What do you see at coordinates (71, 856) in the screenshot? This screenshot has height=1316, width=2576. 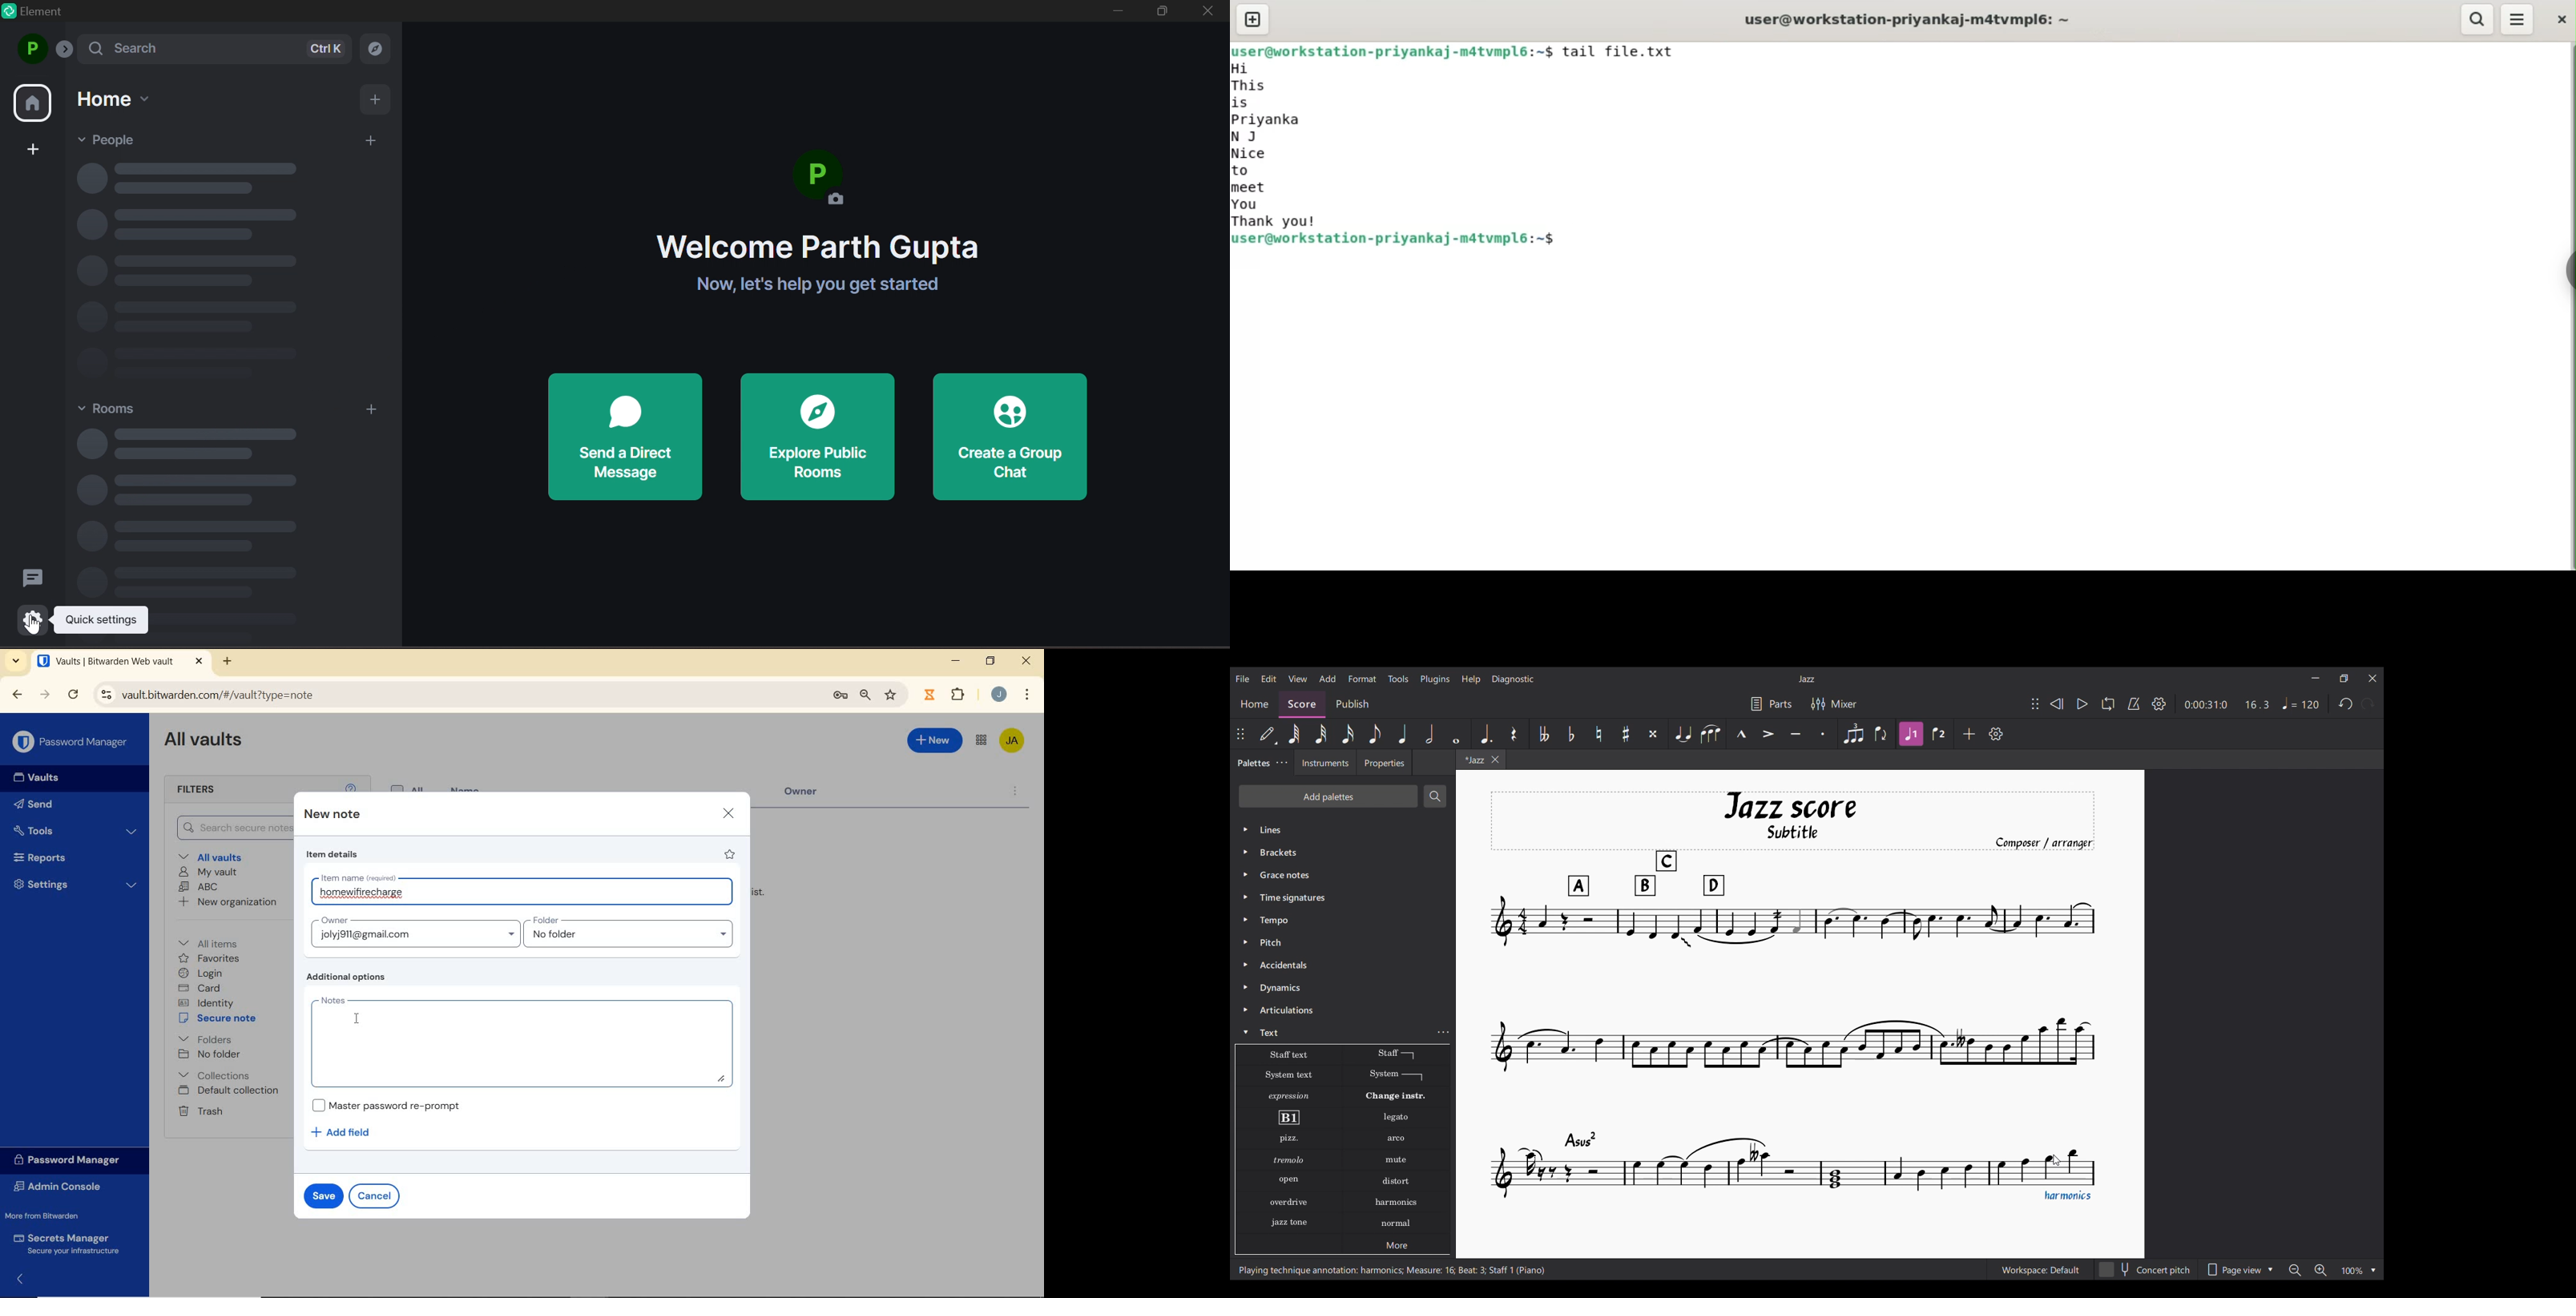 I see `Reports` at bounding box center [71, 856].